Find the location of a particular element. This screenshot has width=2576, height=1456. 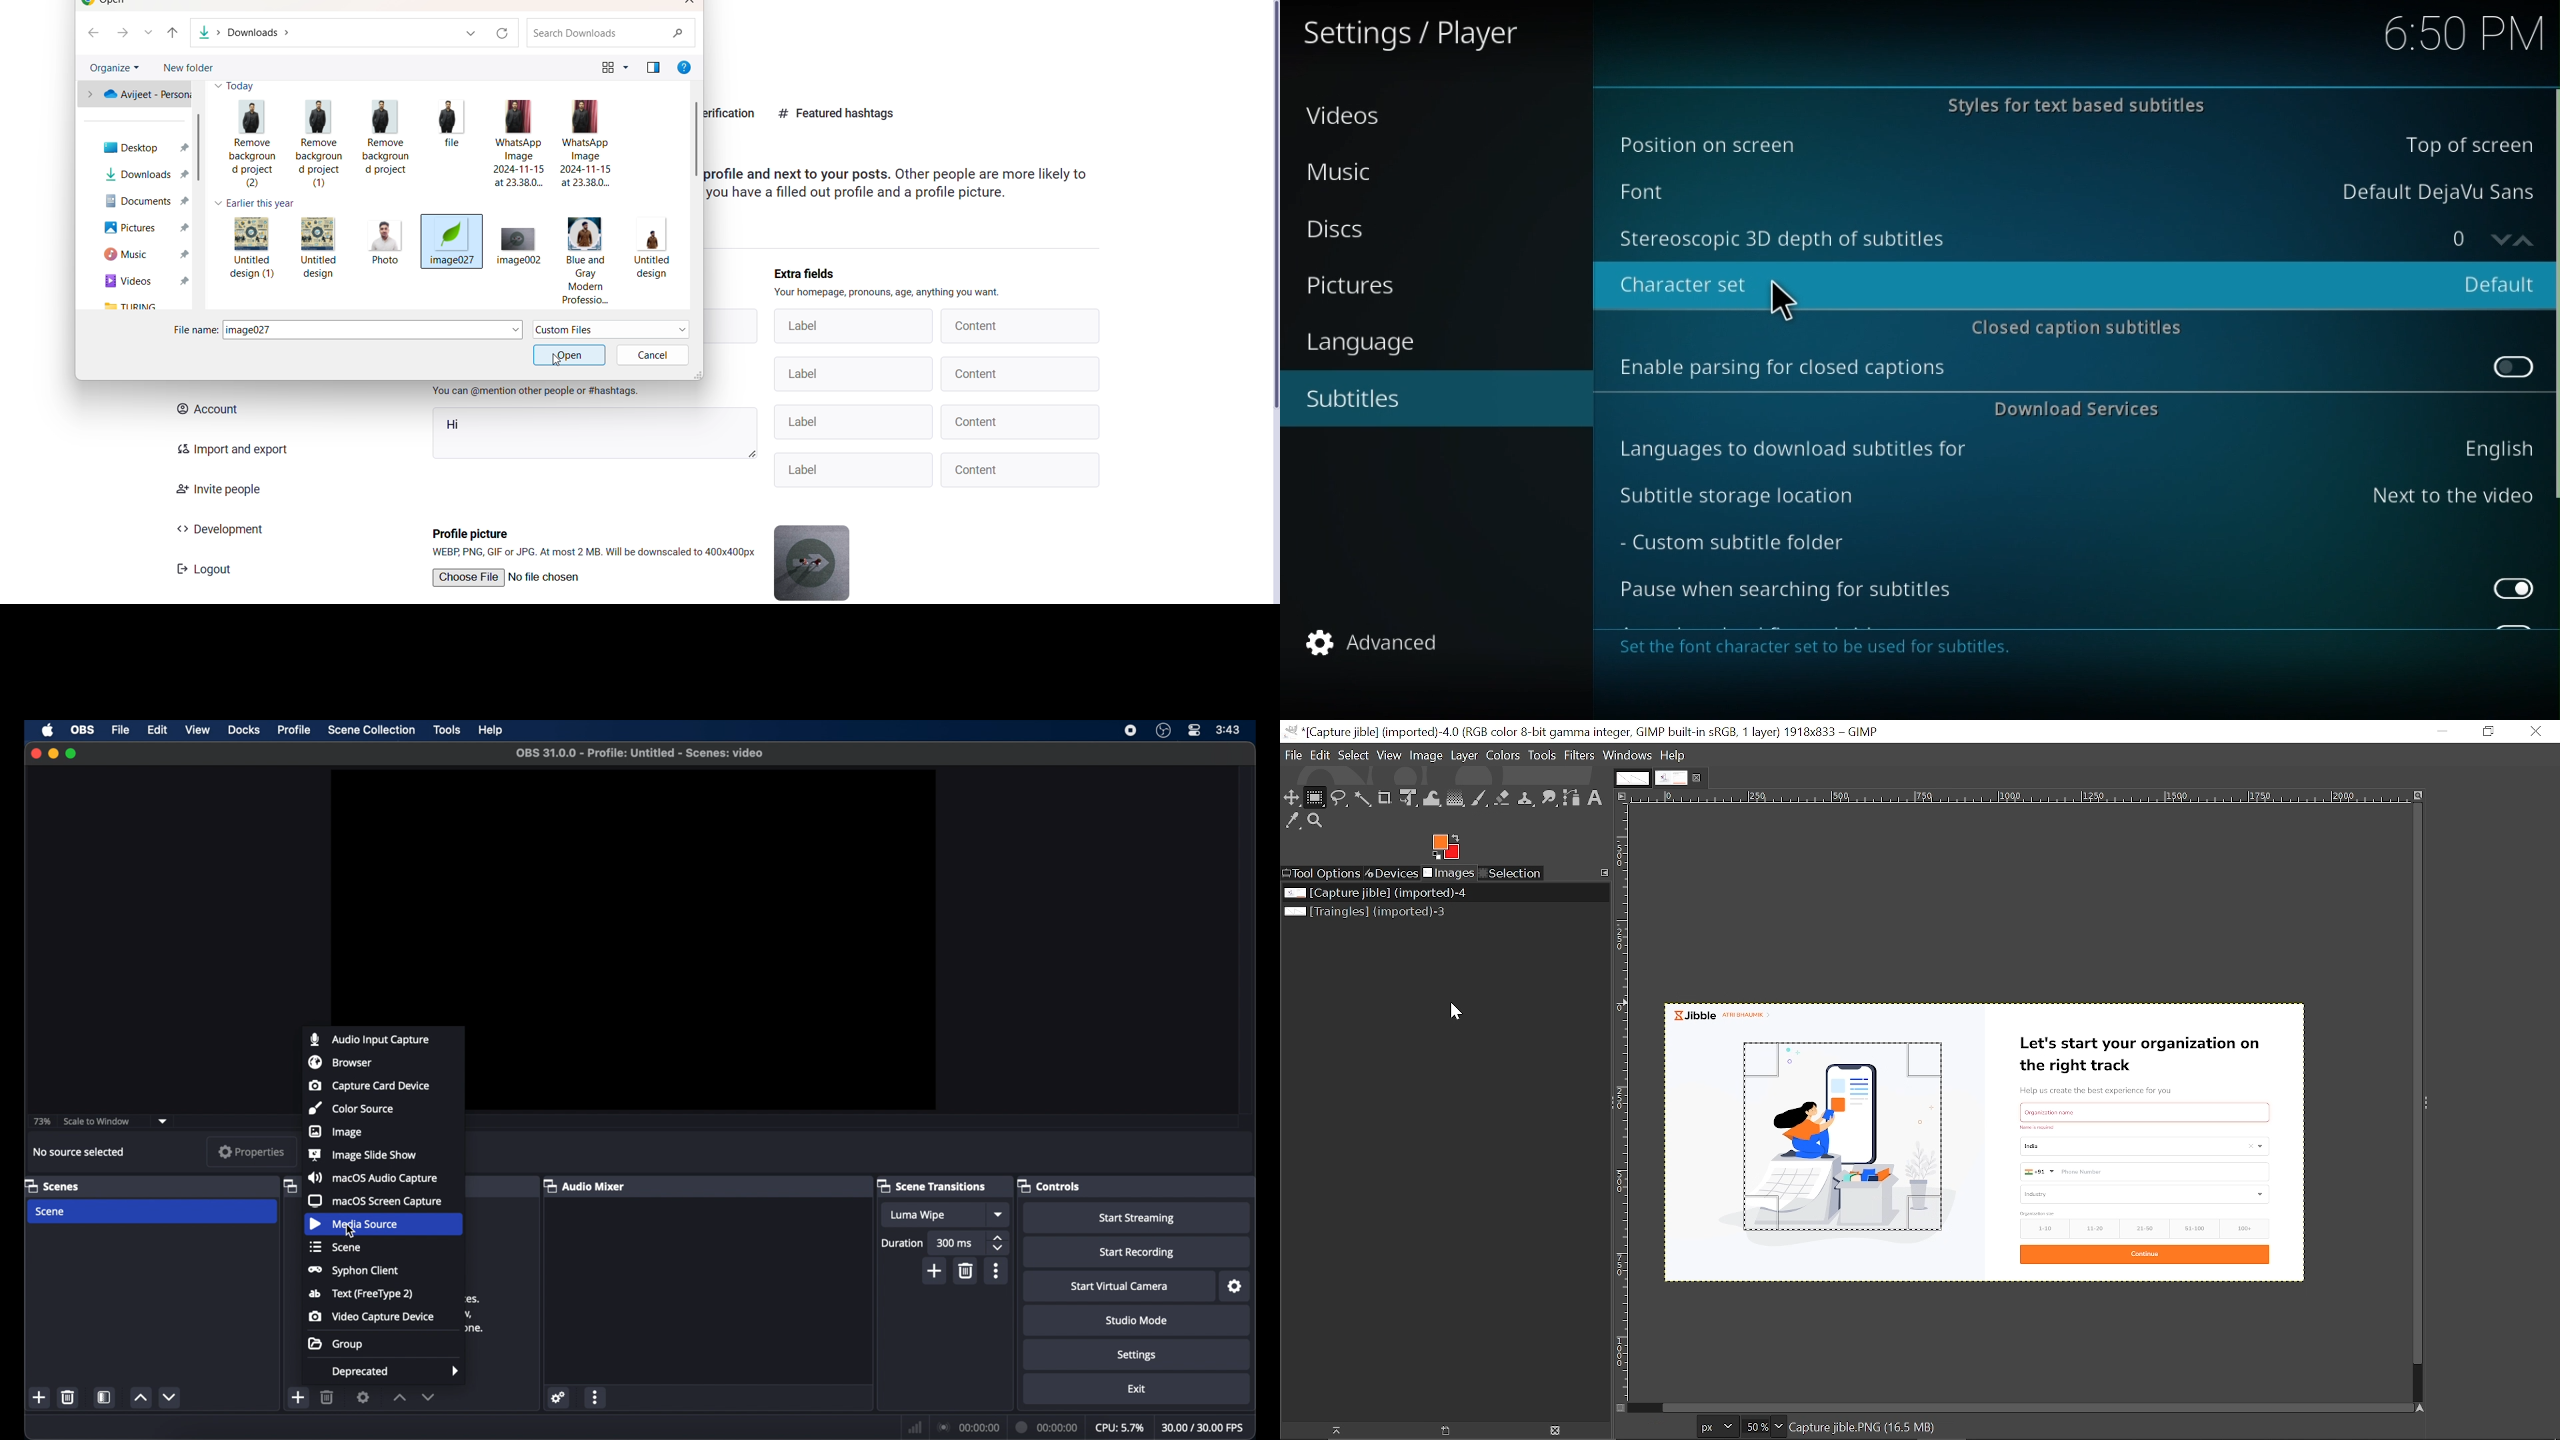

Position on the screen is located at coordinates (2067, 146).